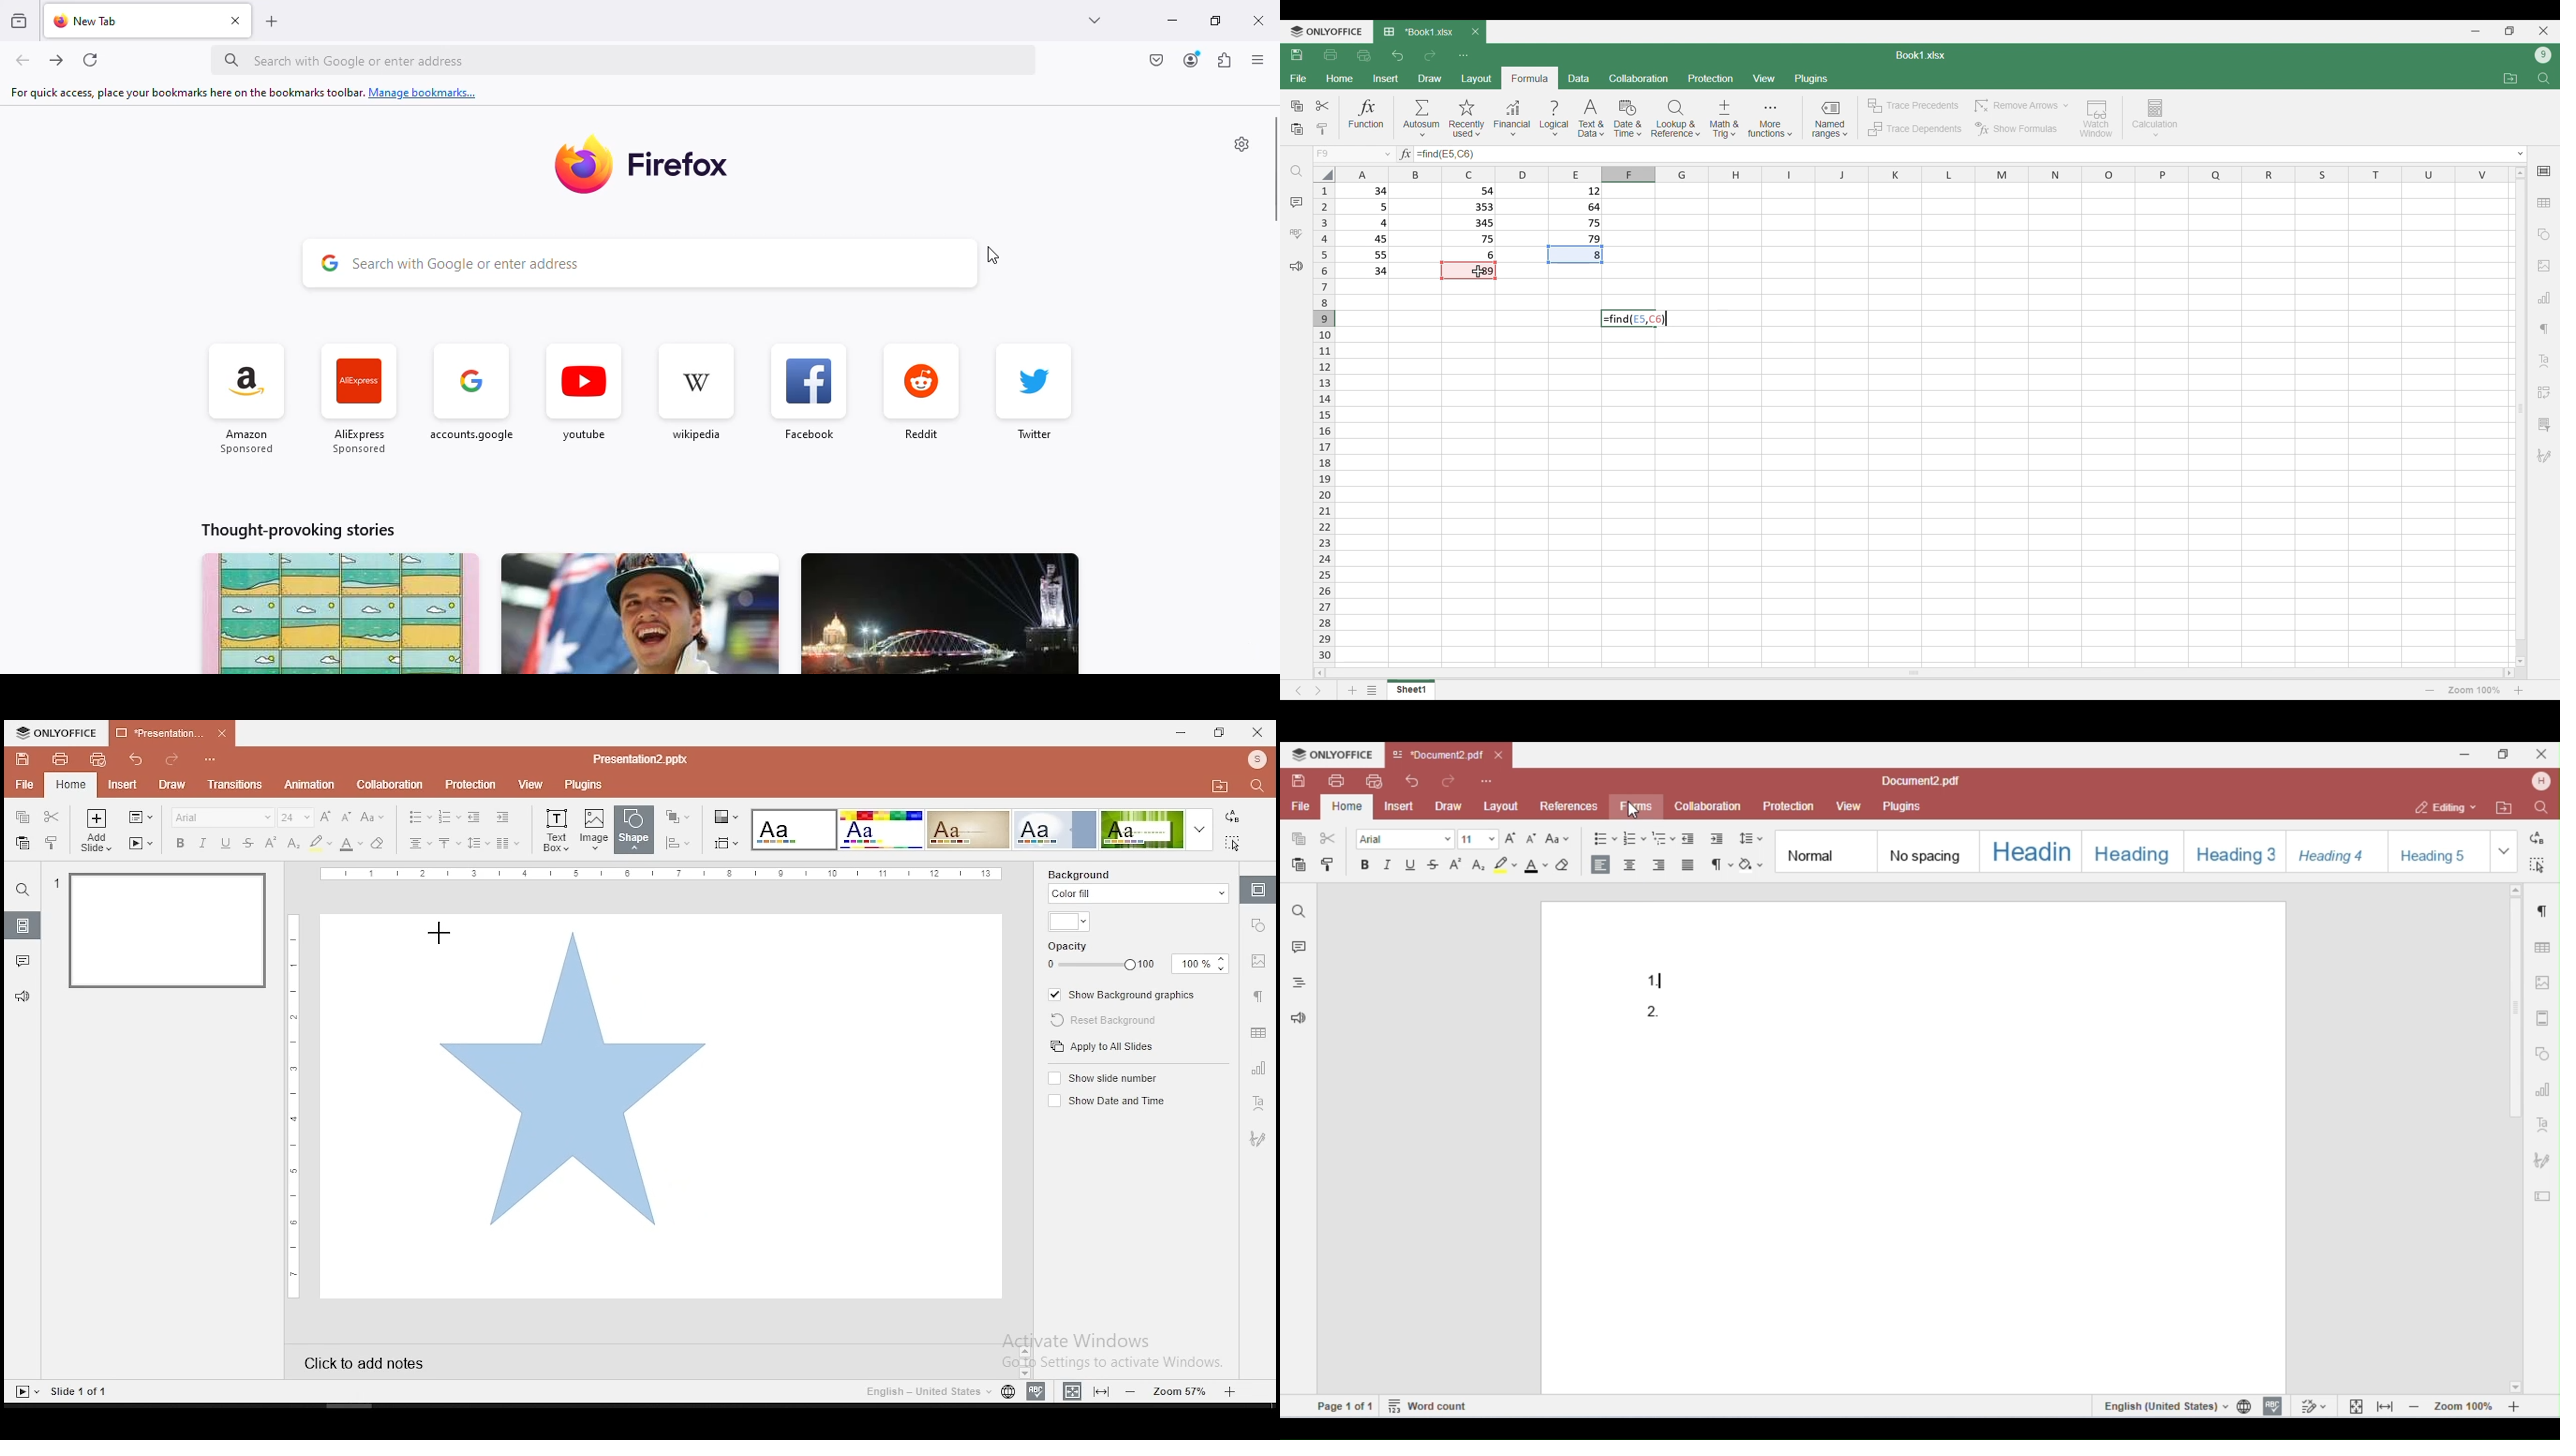  Describe the element at coordinates (1676, 119) in the screenshot. I see `Lookup and reference` at that location.